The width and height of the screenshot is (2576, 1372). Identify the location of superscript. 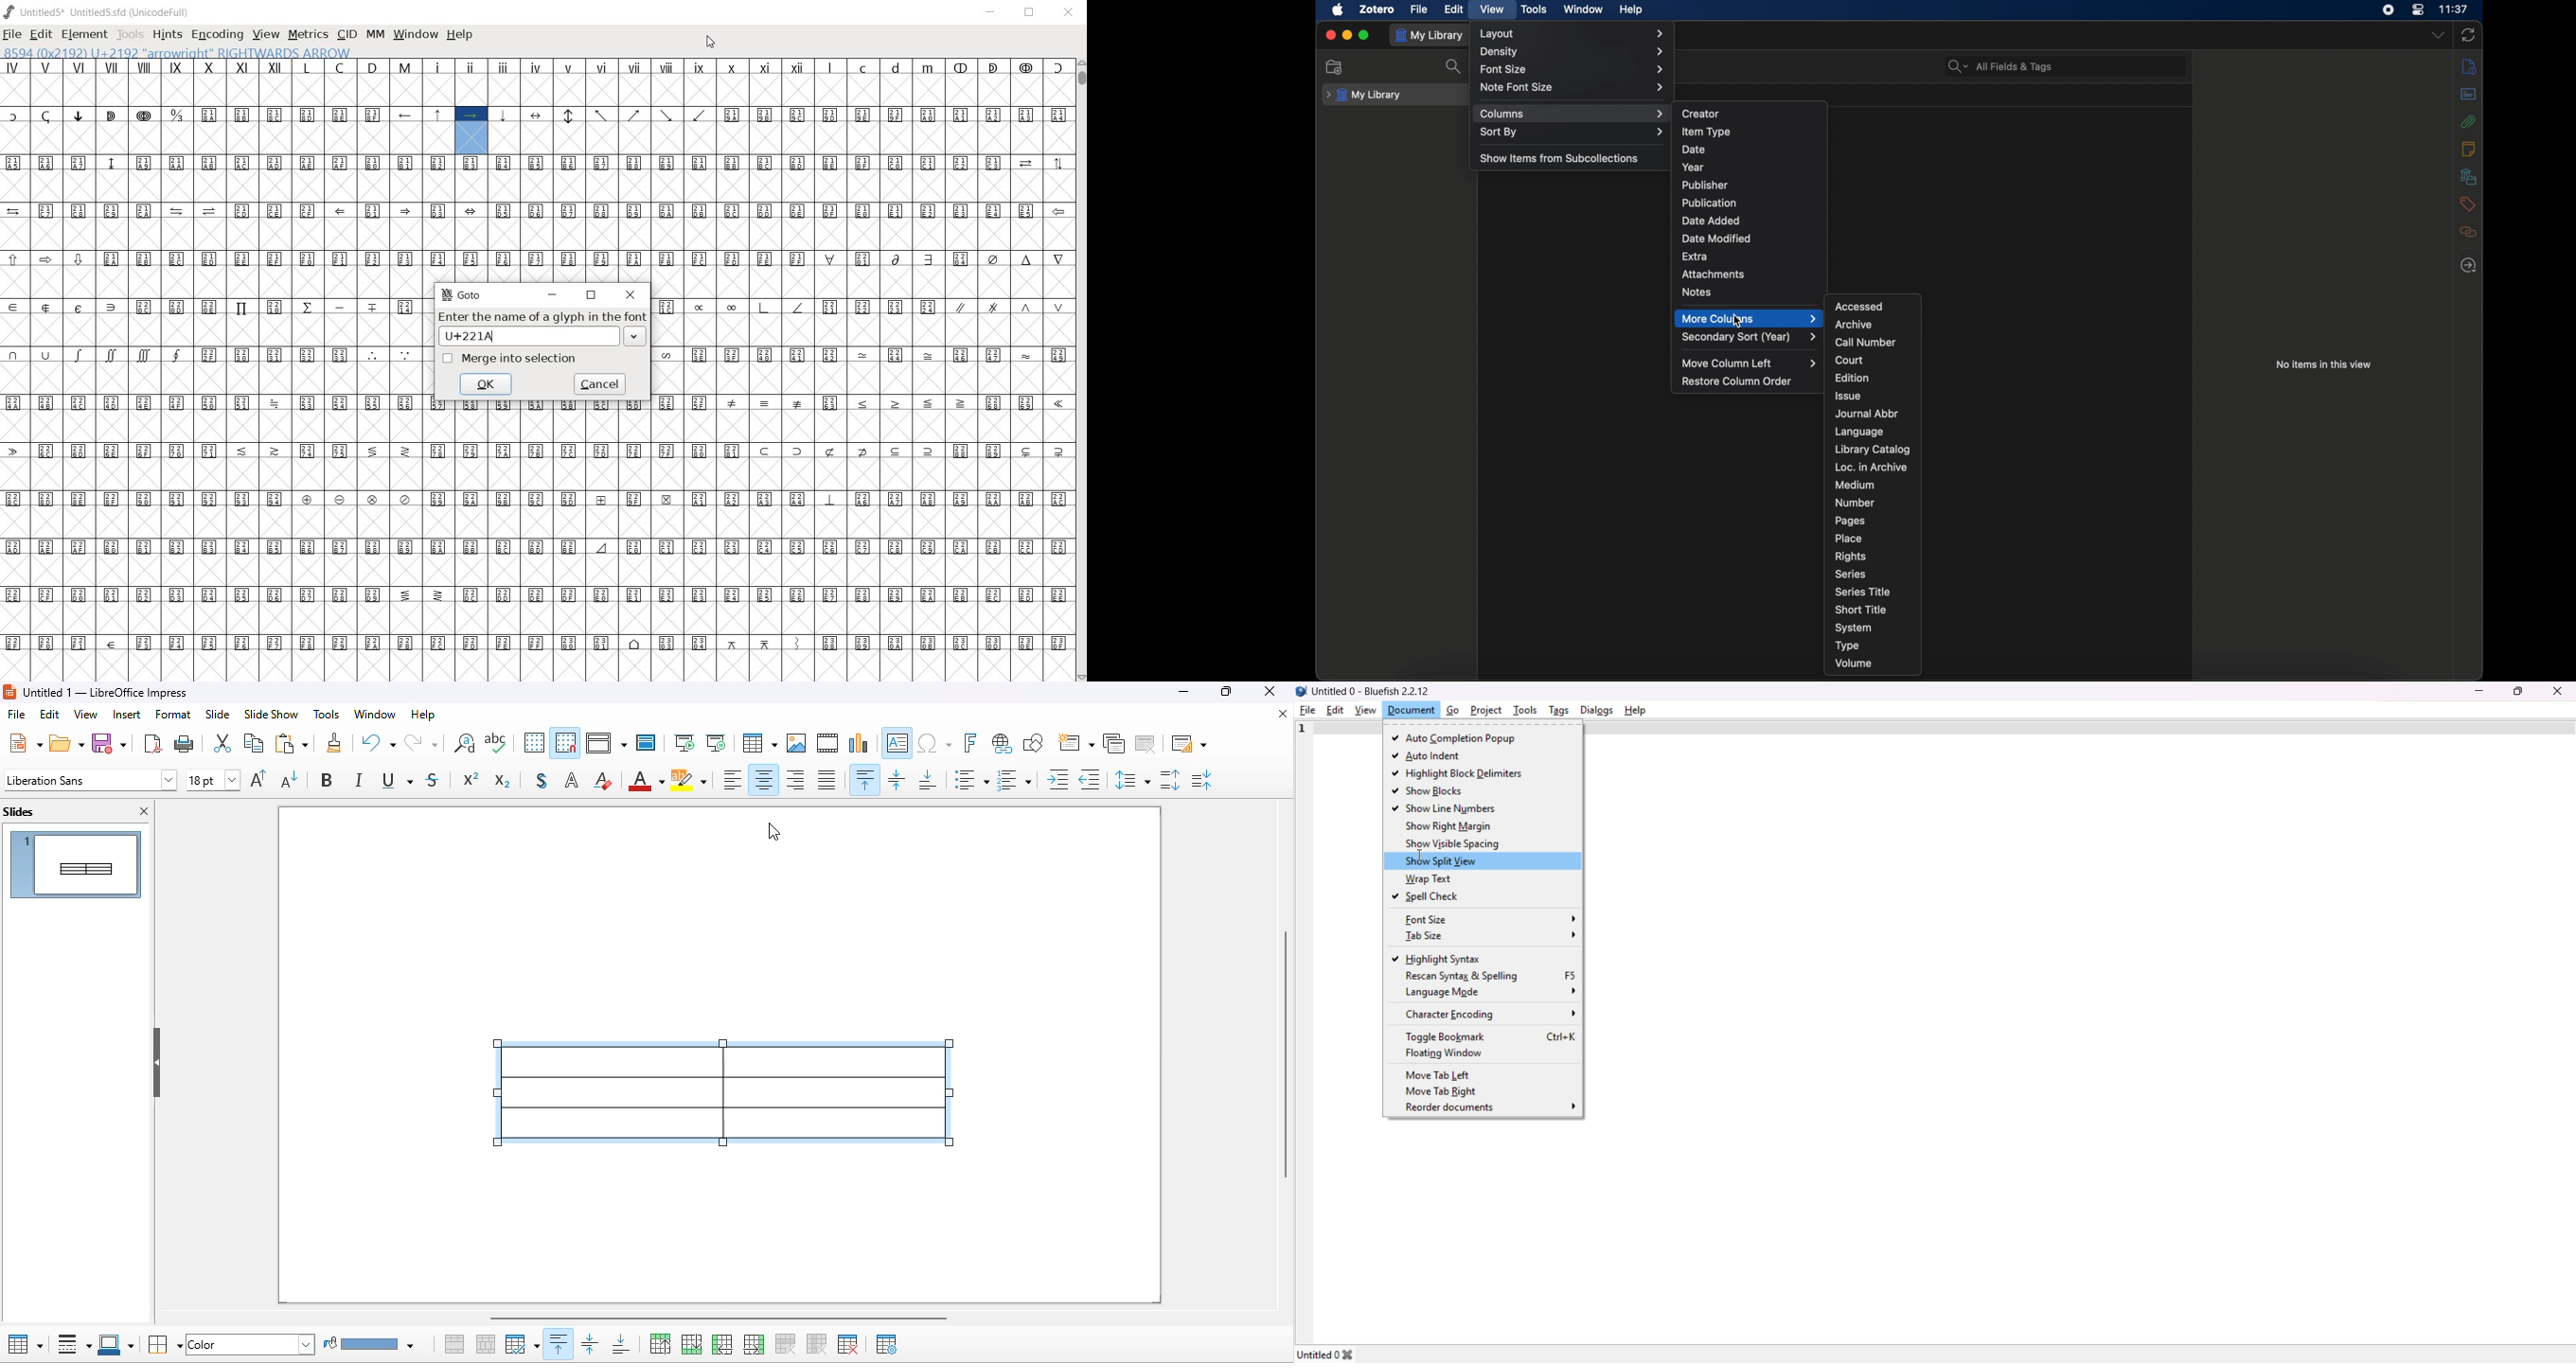
(471, 778).